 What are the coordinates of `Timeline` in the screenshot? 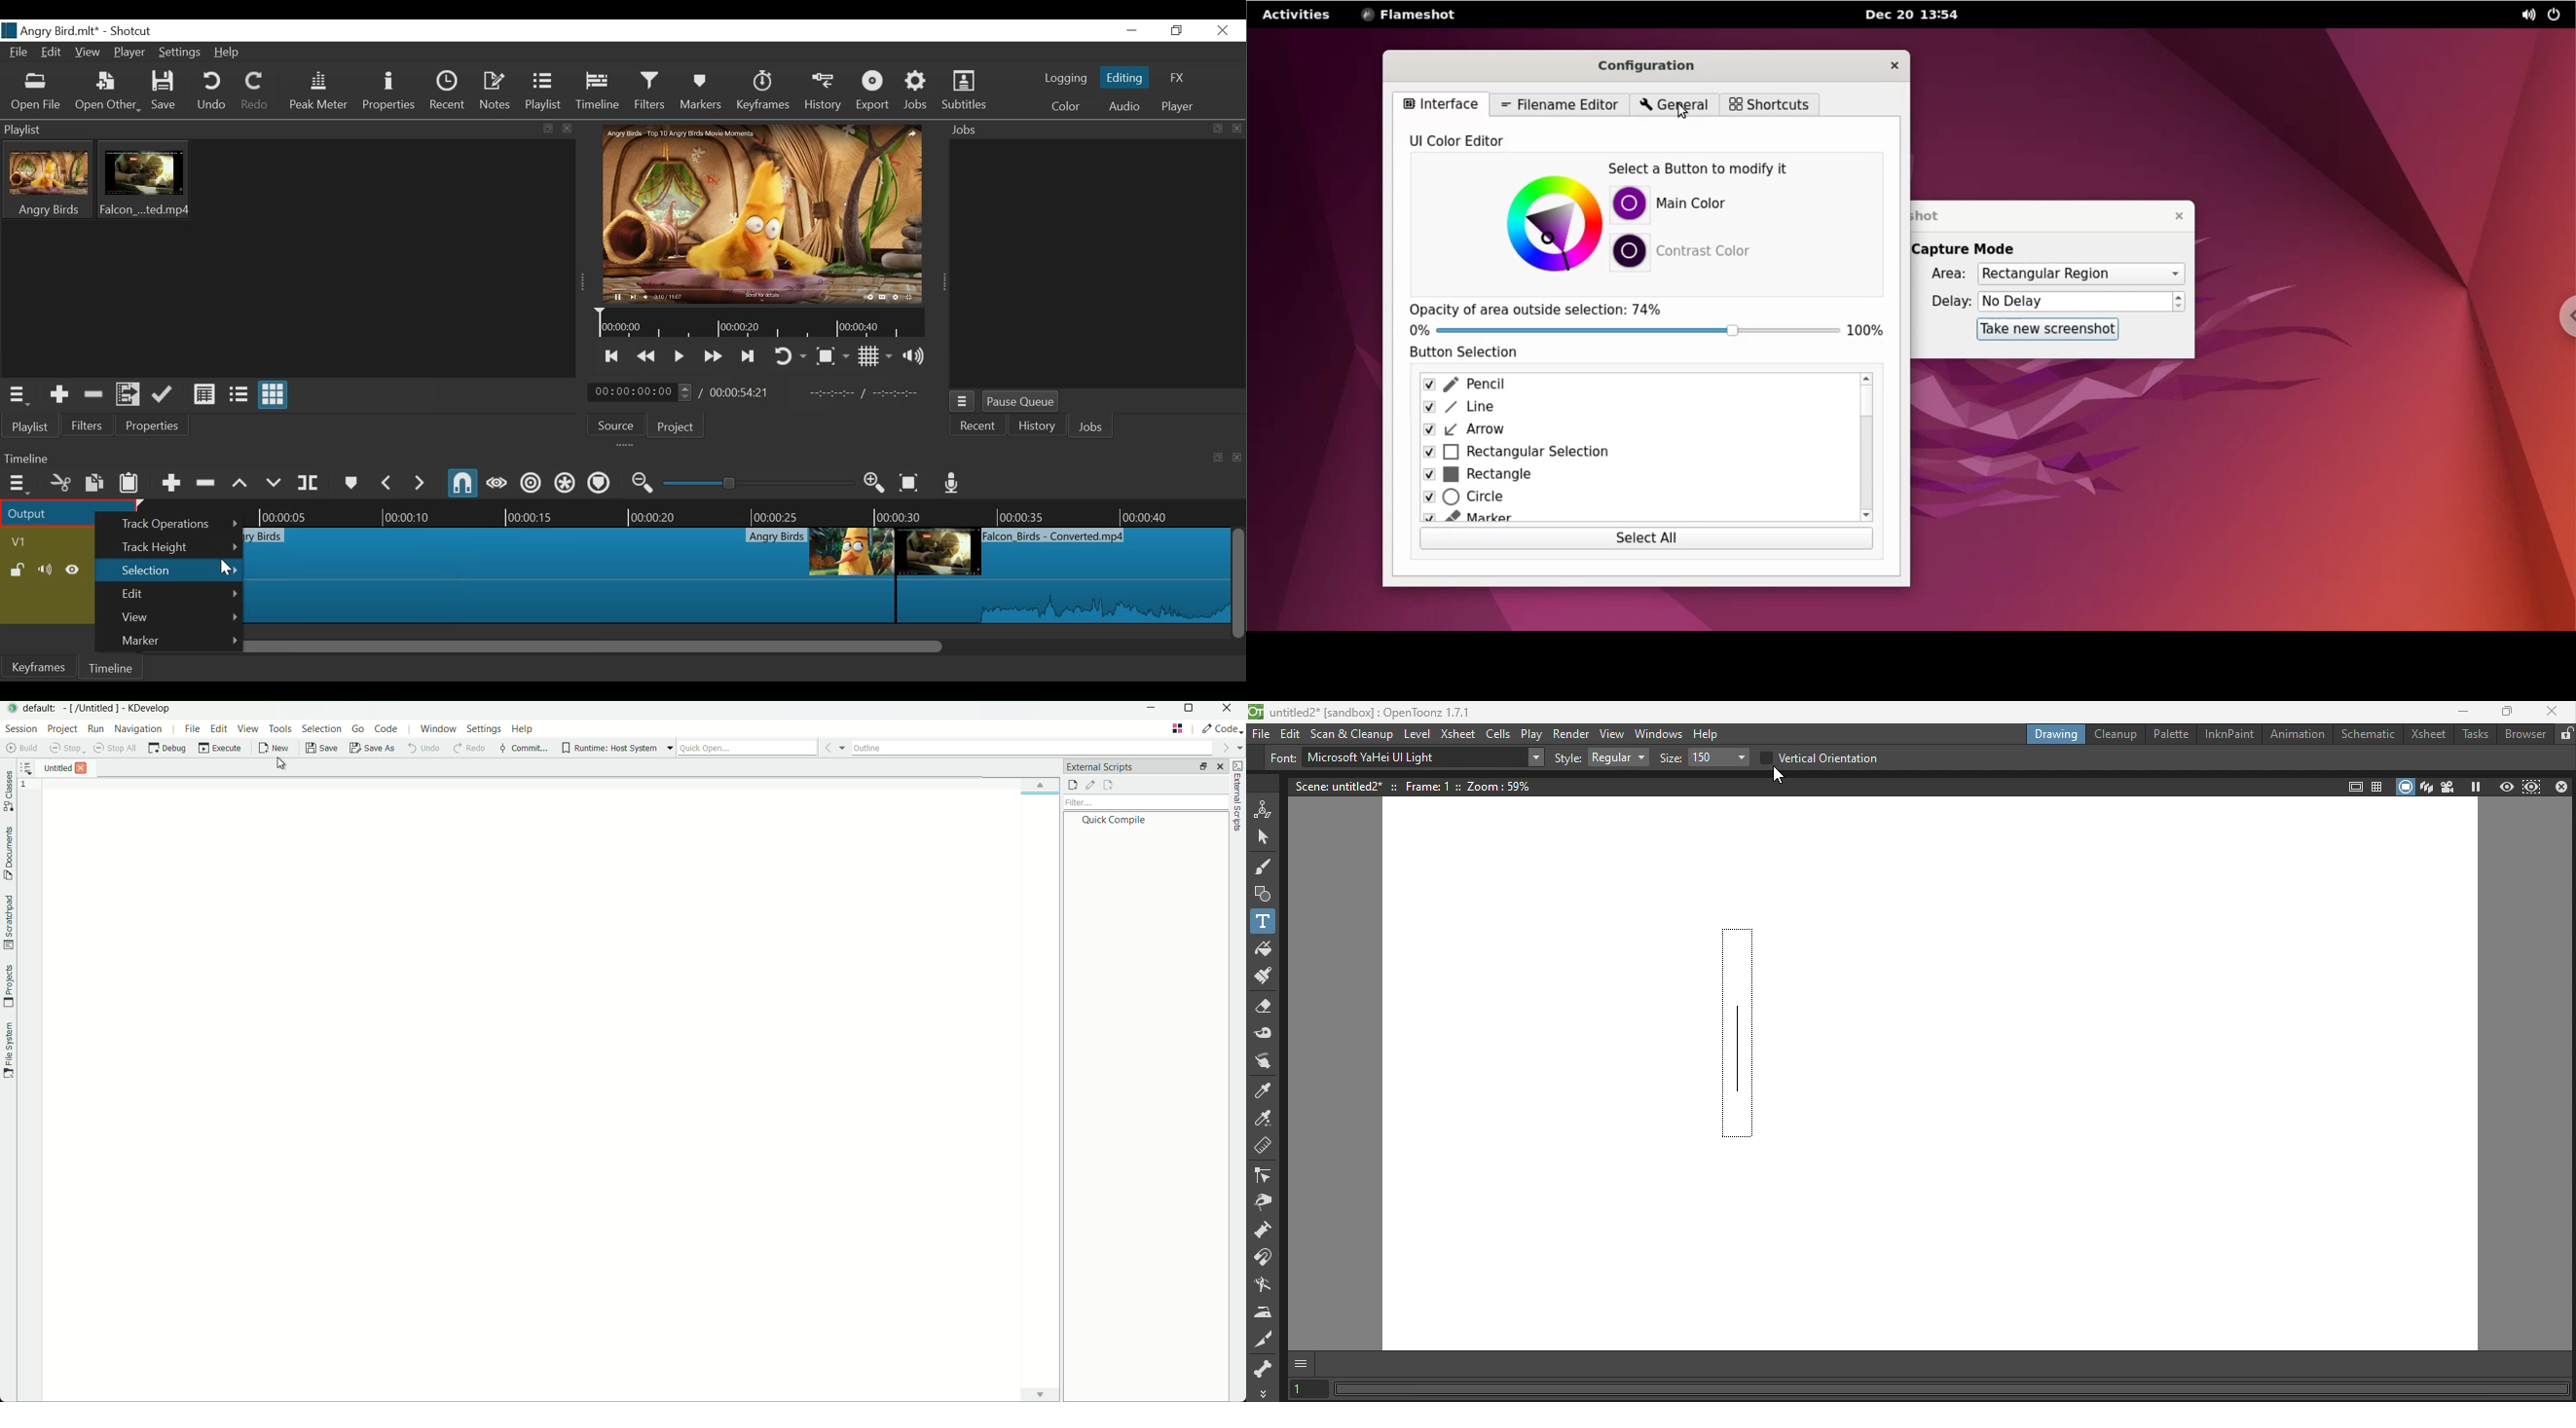 It's located at (750, 511).